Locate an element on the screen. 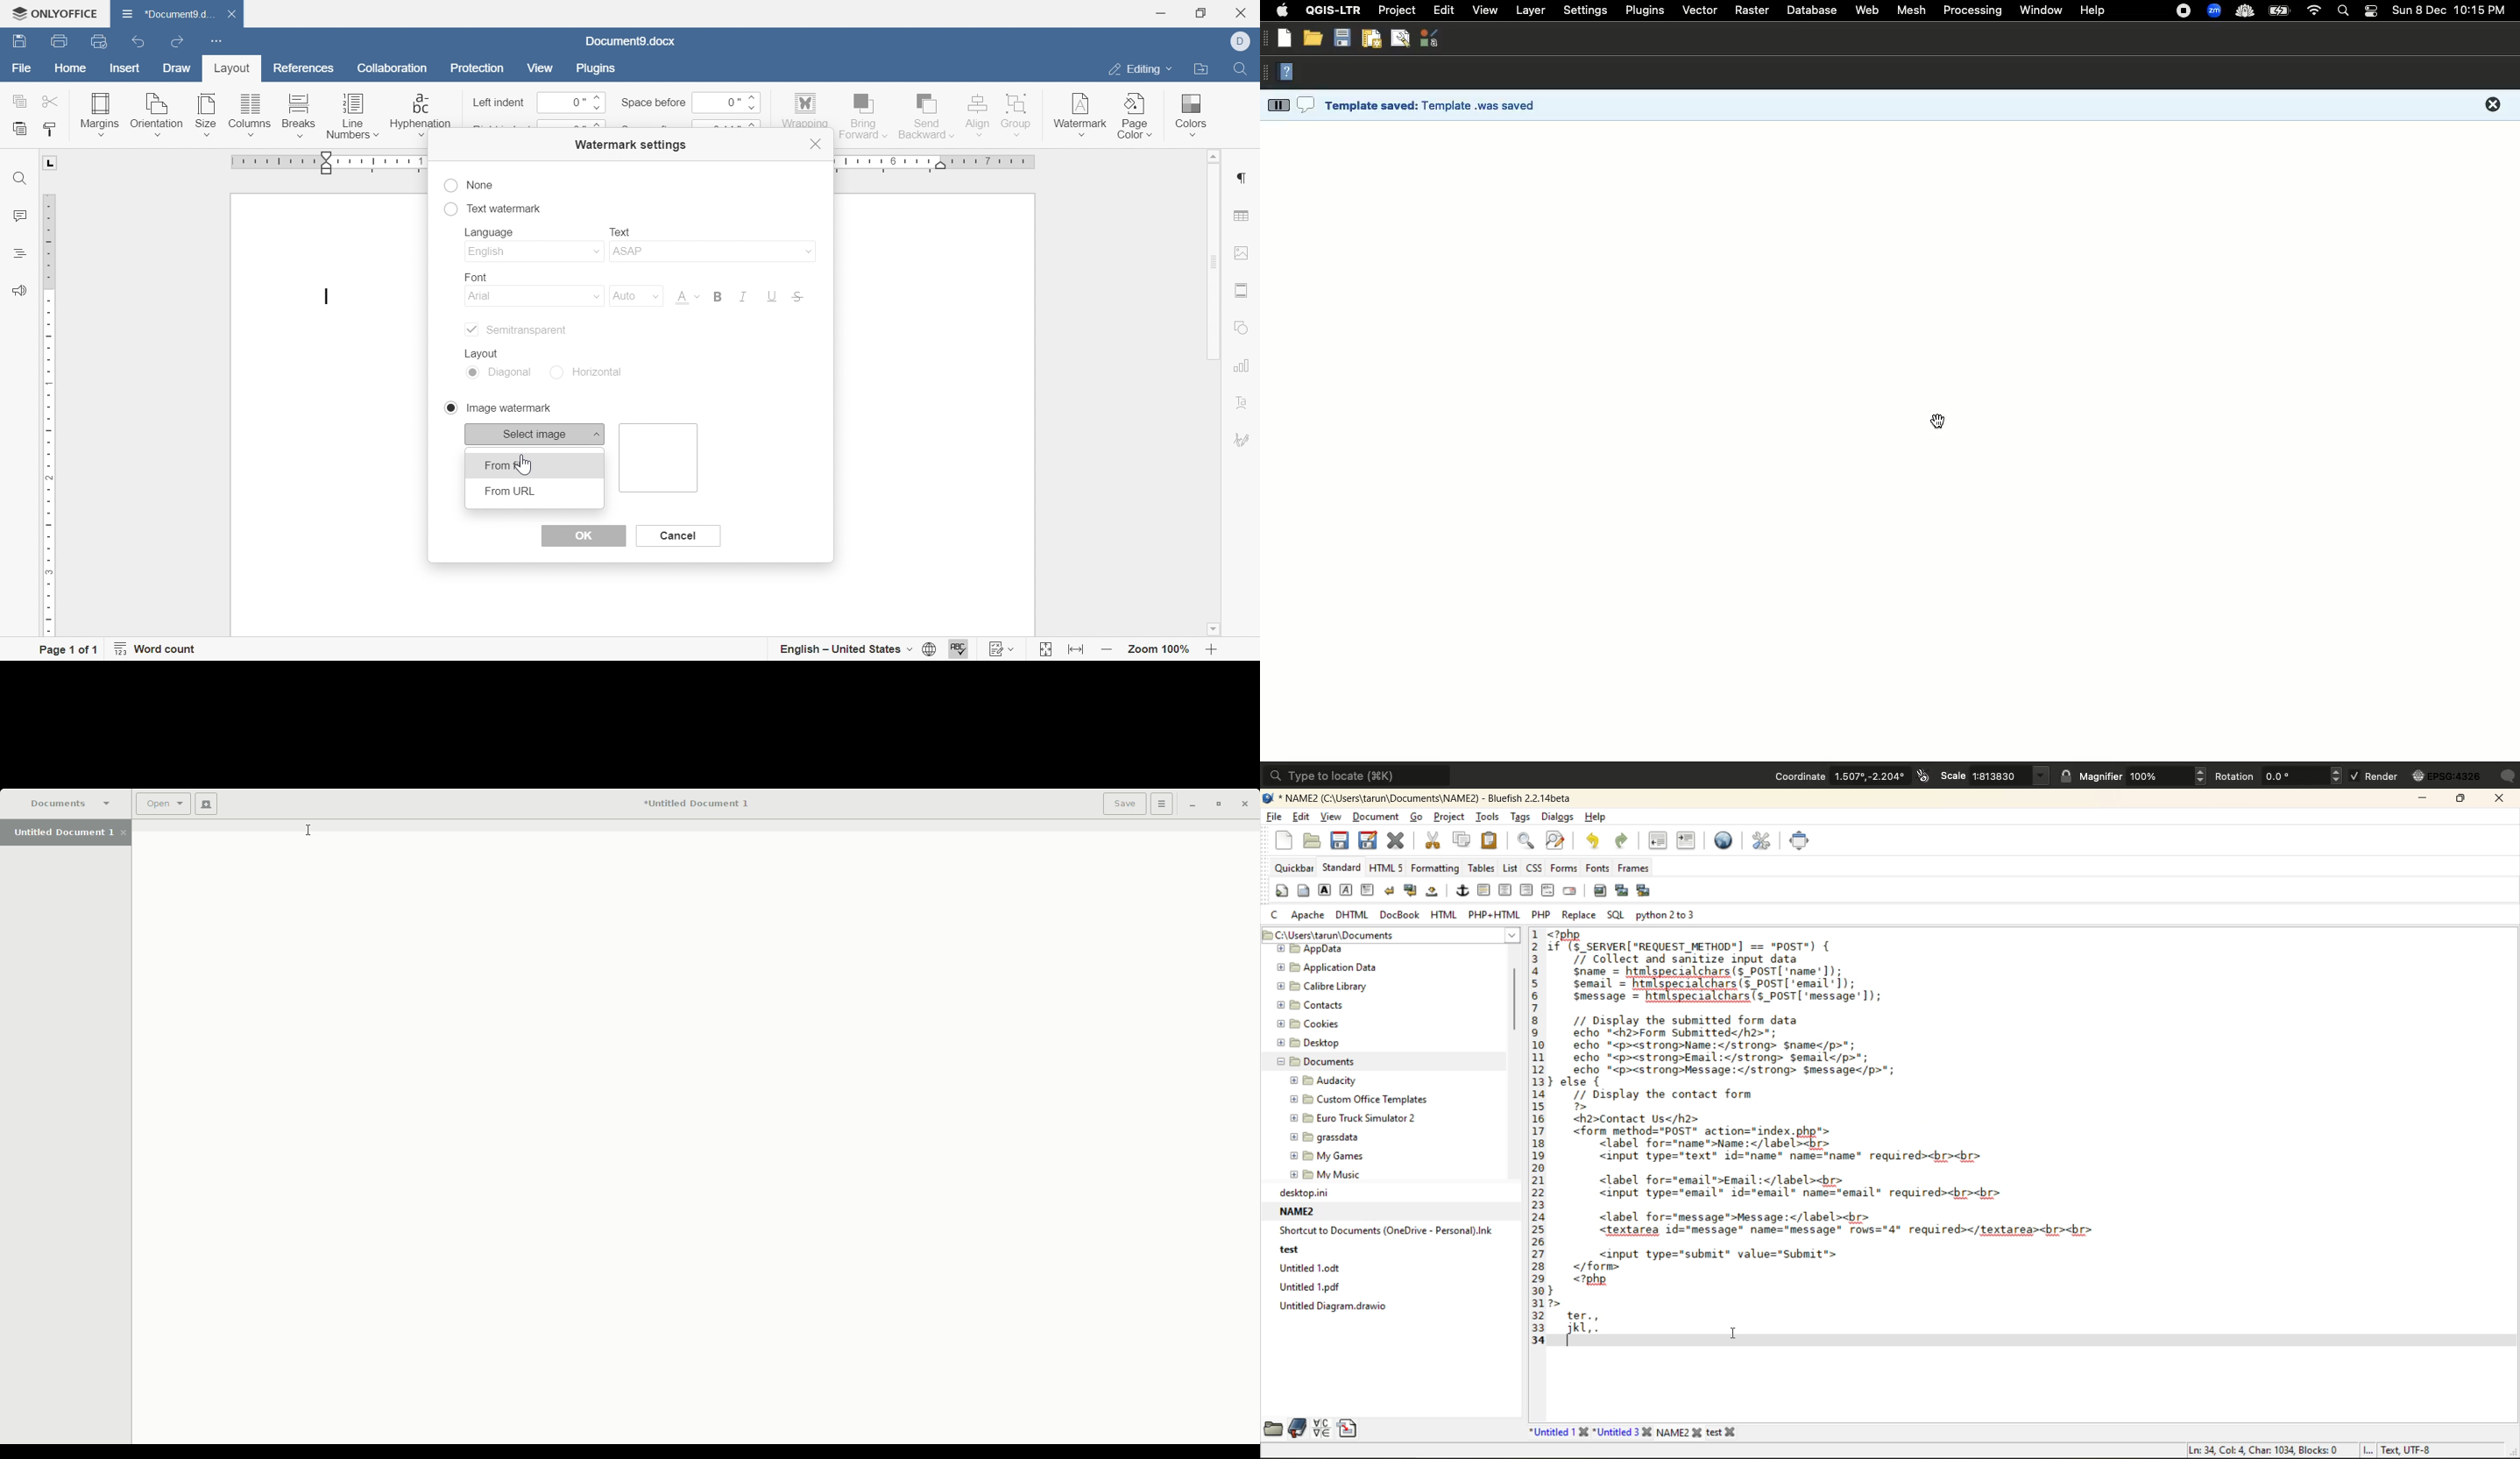 Image resolution: width=2520 pixels, height=1484 pixels. editing is located at coordinates (1137, 72).